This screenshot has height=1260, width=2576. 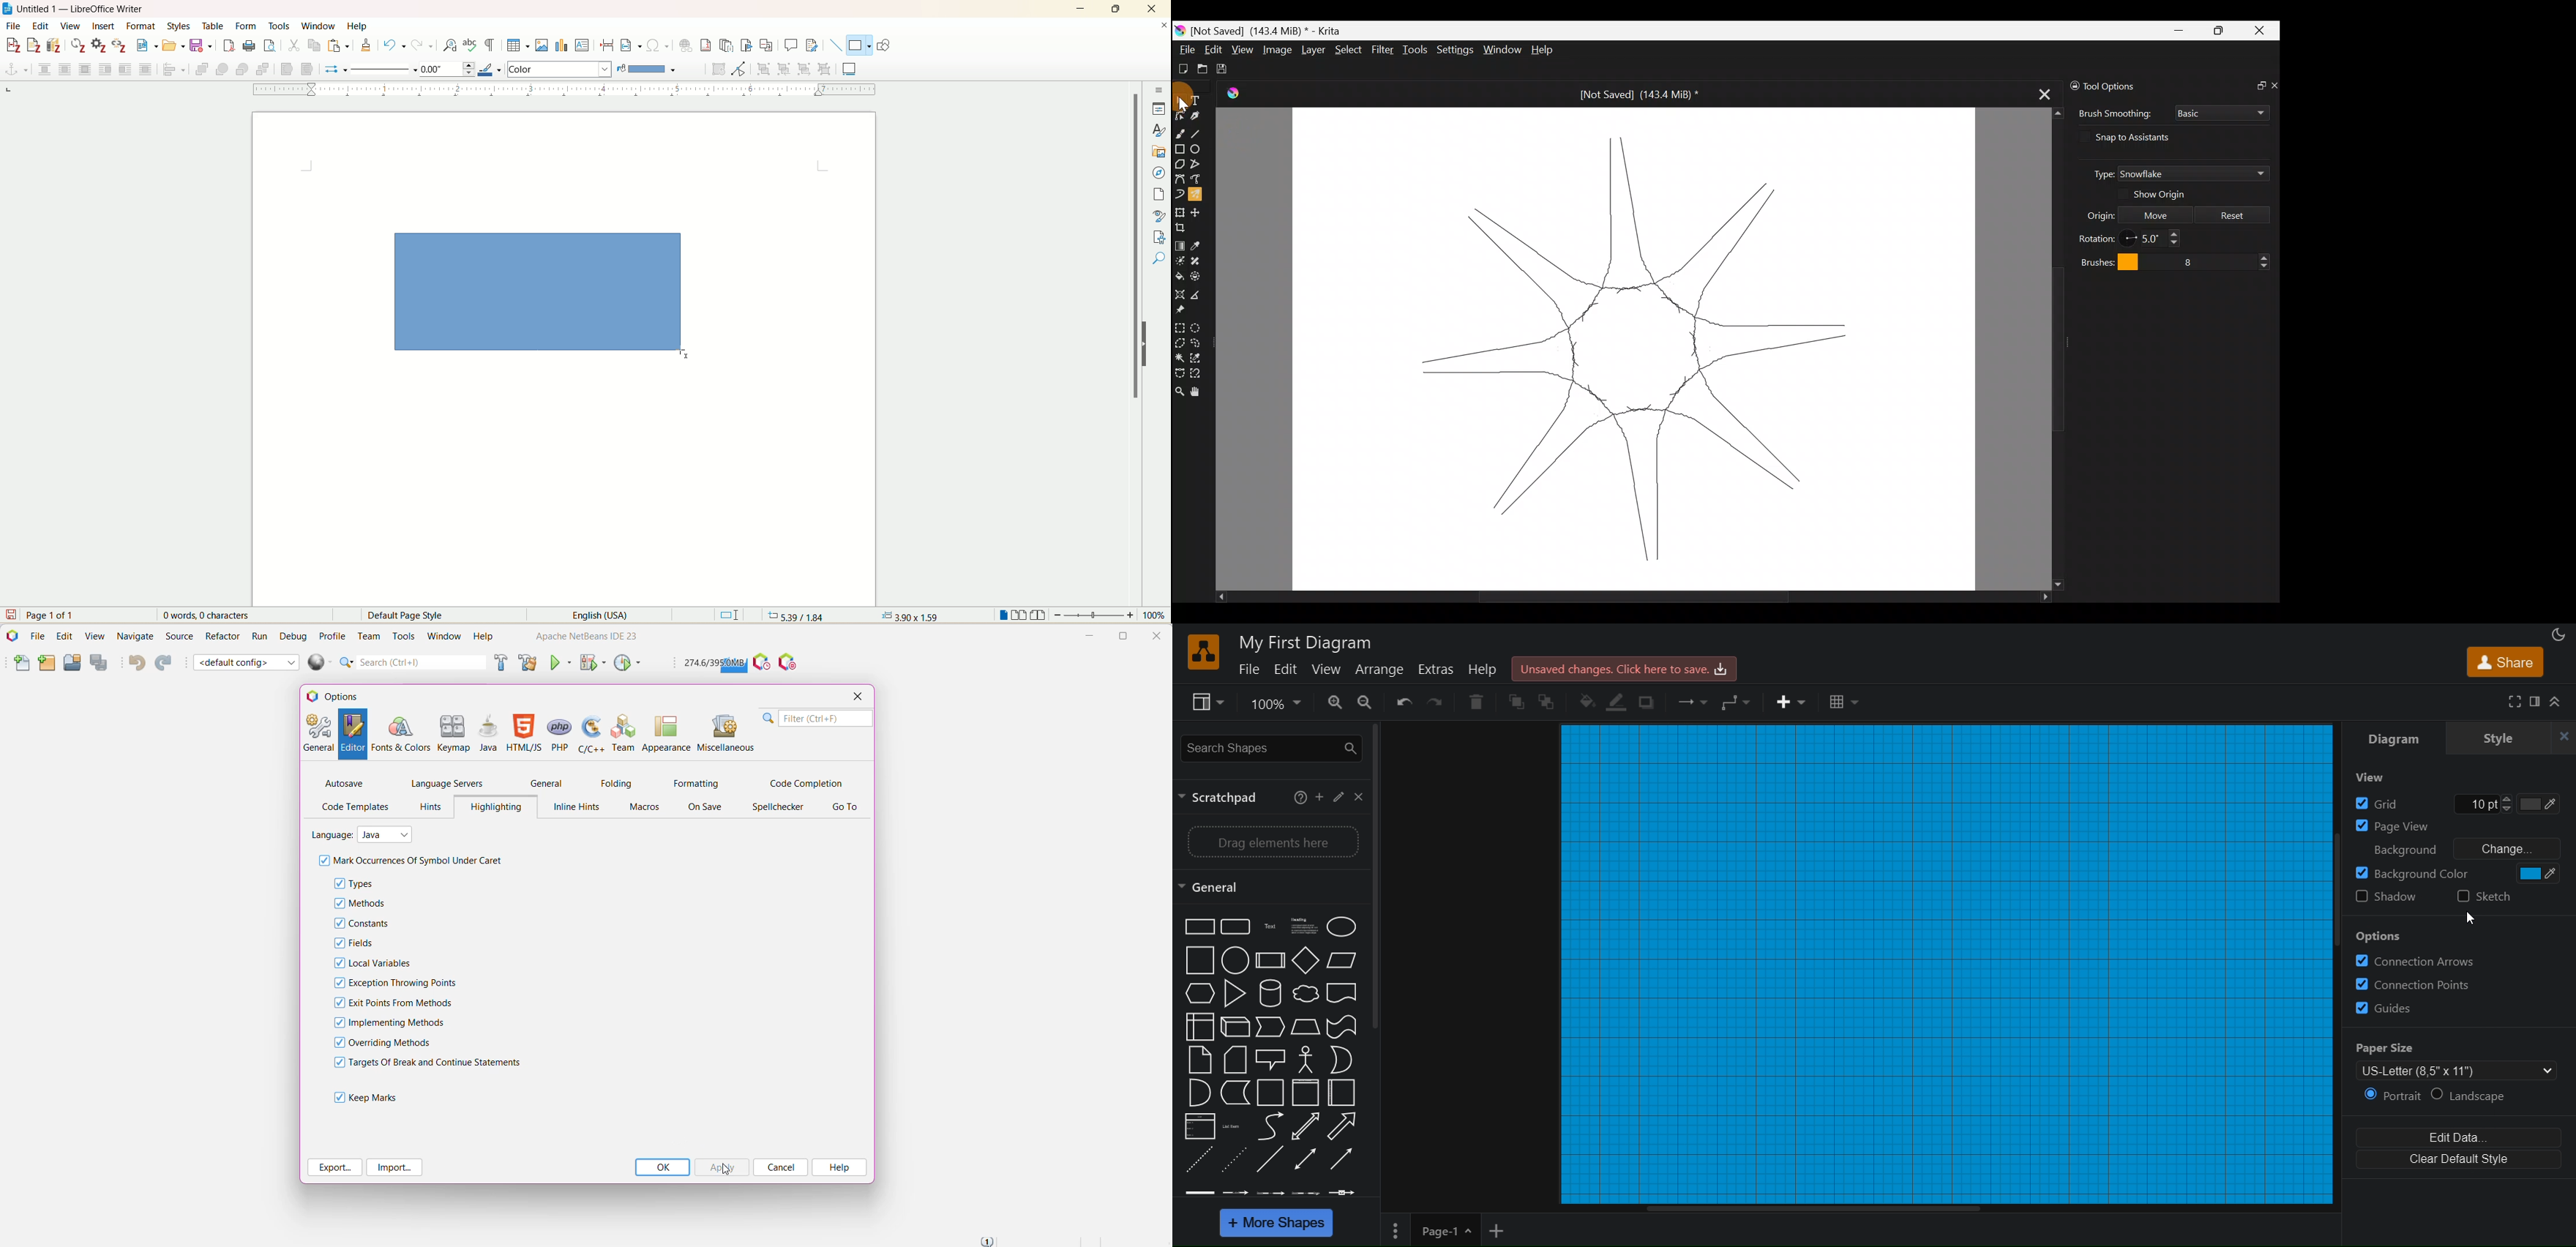 I want to click on view, so click(x=1207, y=702).